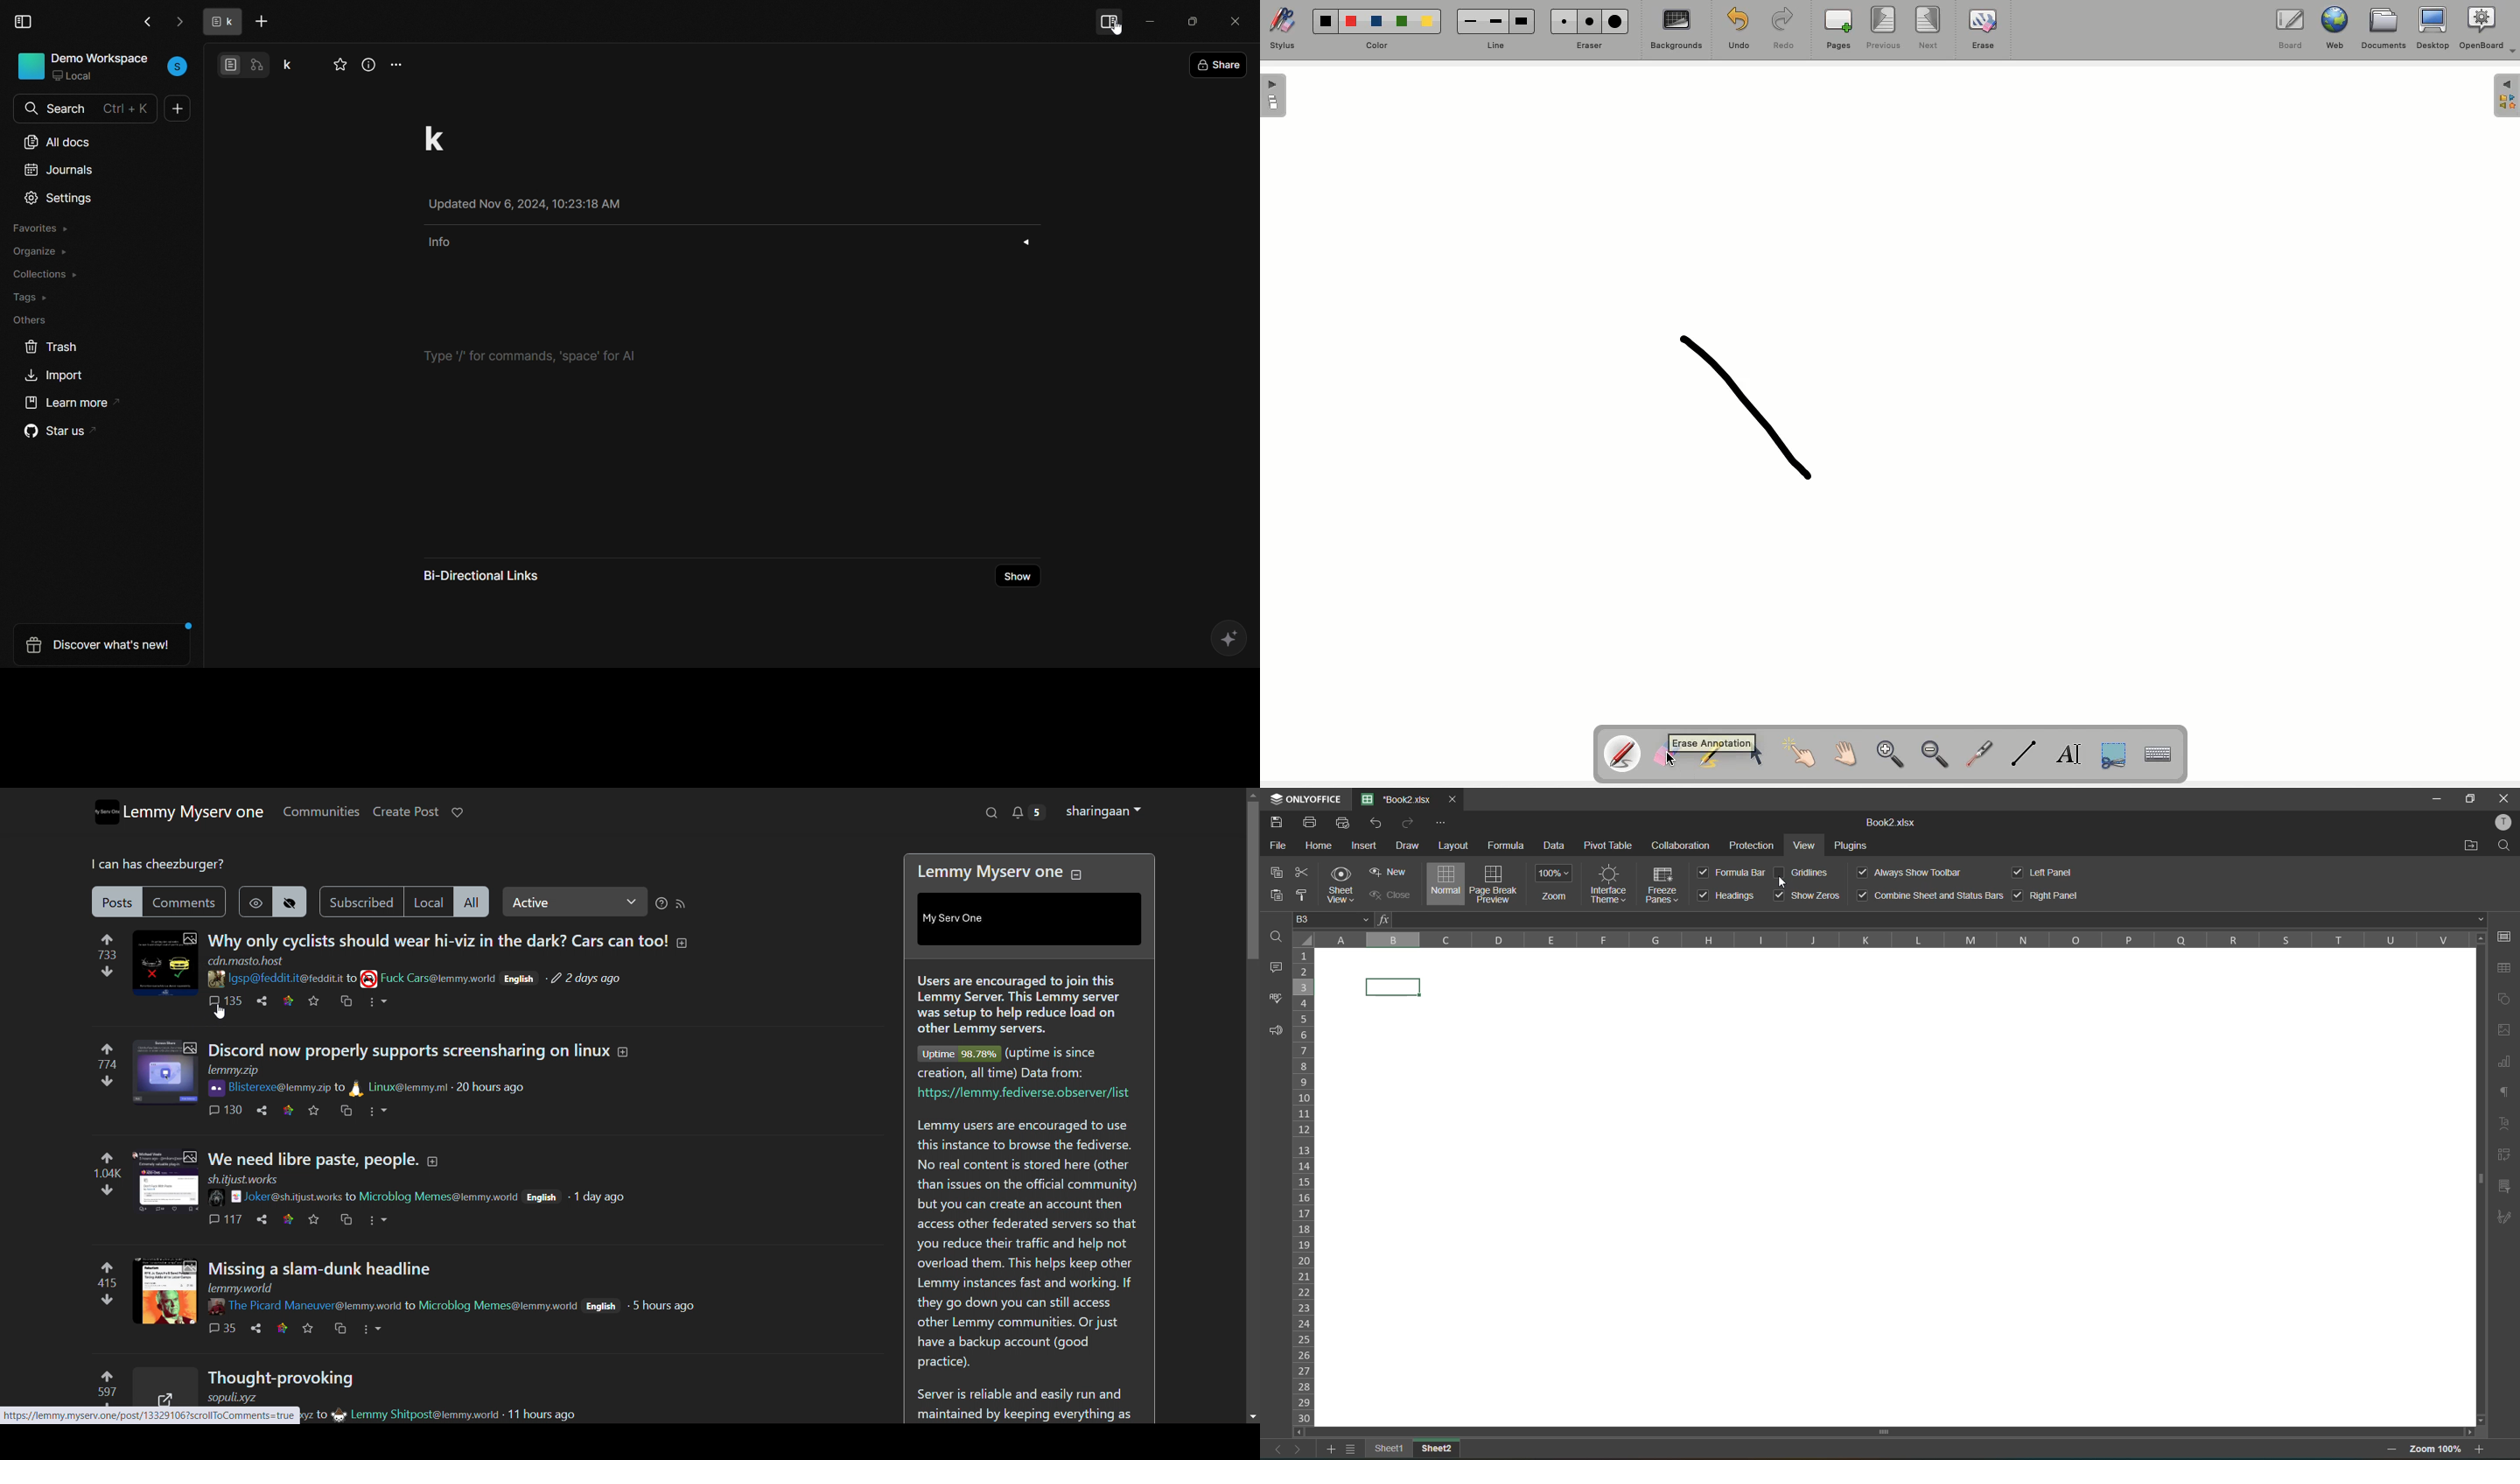 The image size is (2520, 1484). What do you see at coordinates (2474, 845) in the screenshot?
I see `open location` at bounding box center [2474, 845].